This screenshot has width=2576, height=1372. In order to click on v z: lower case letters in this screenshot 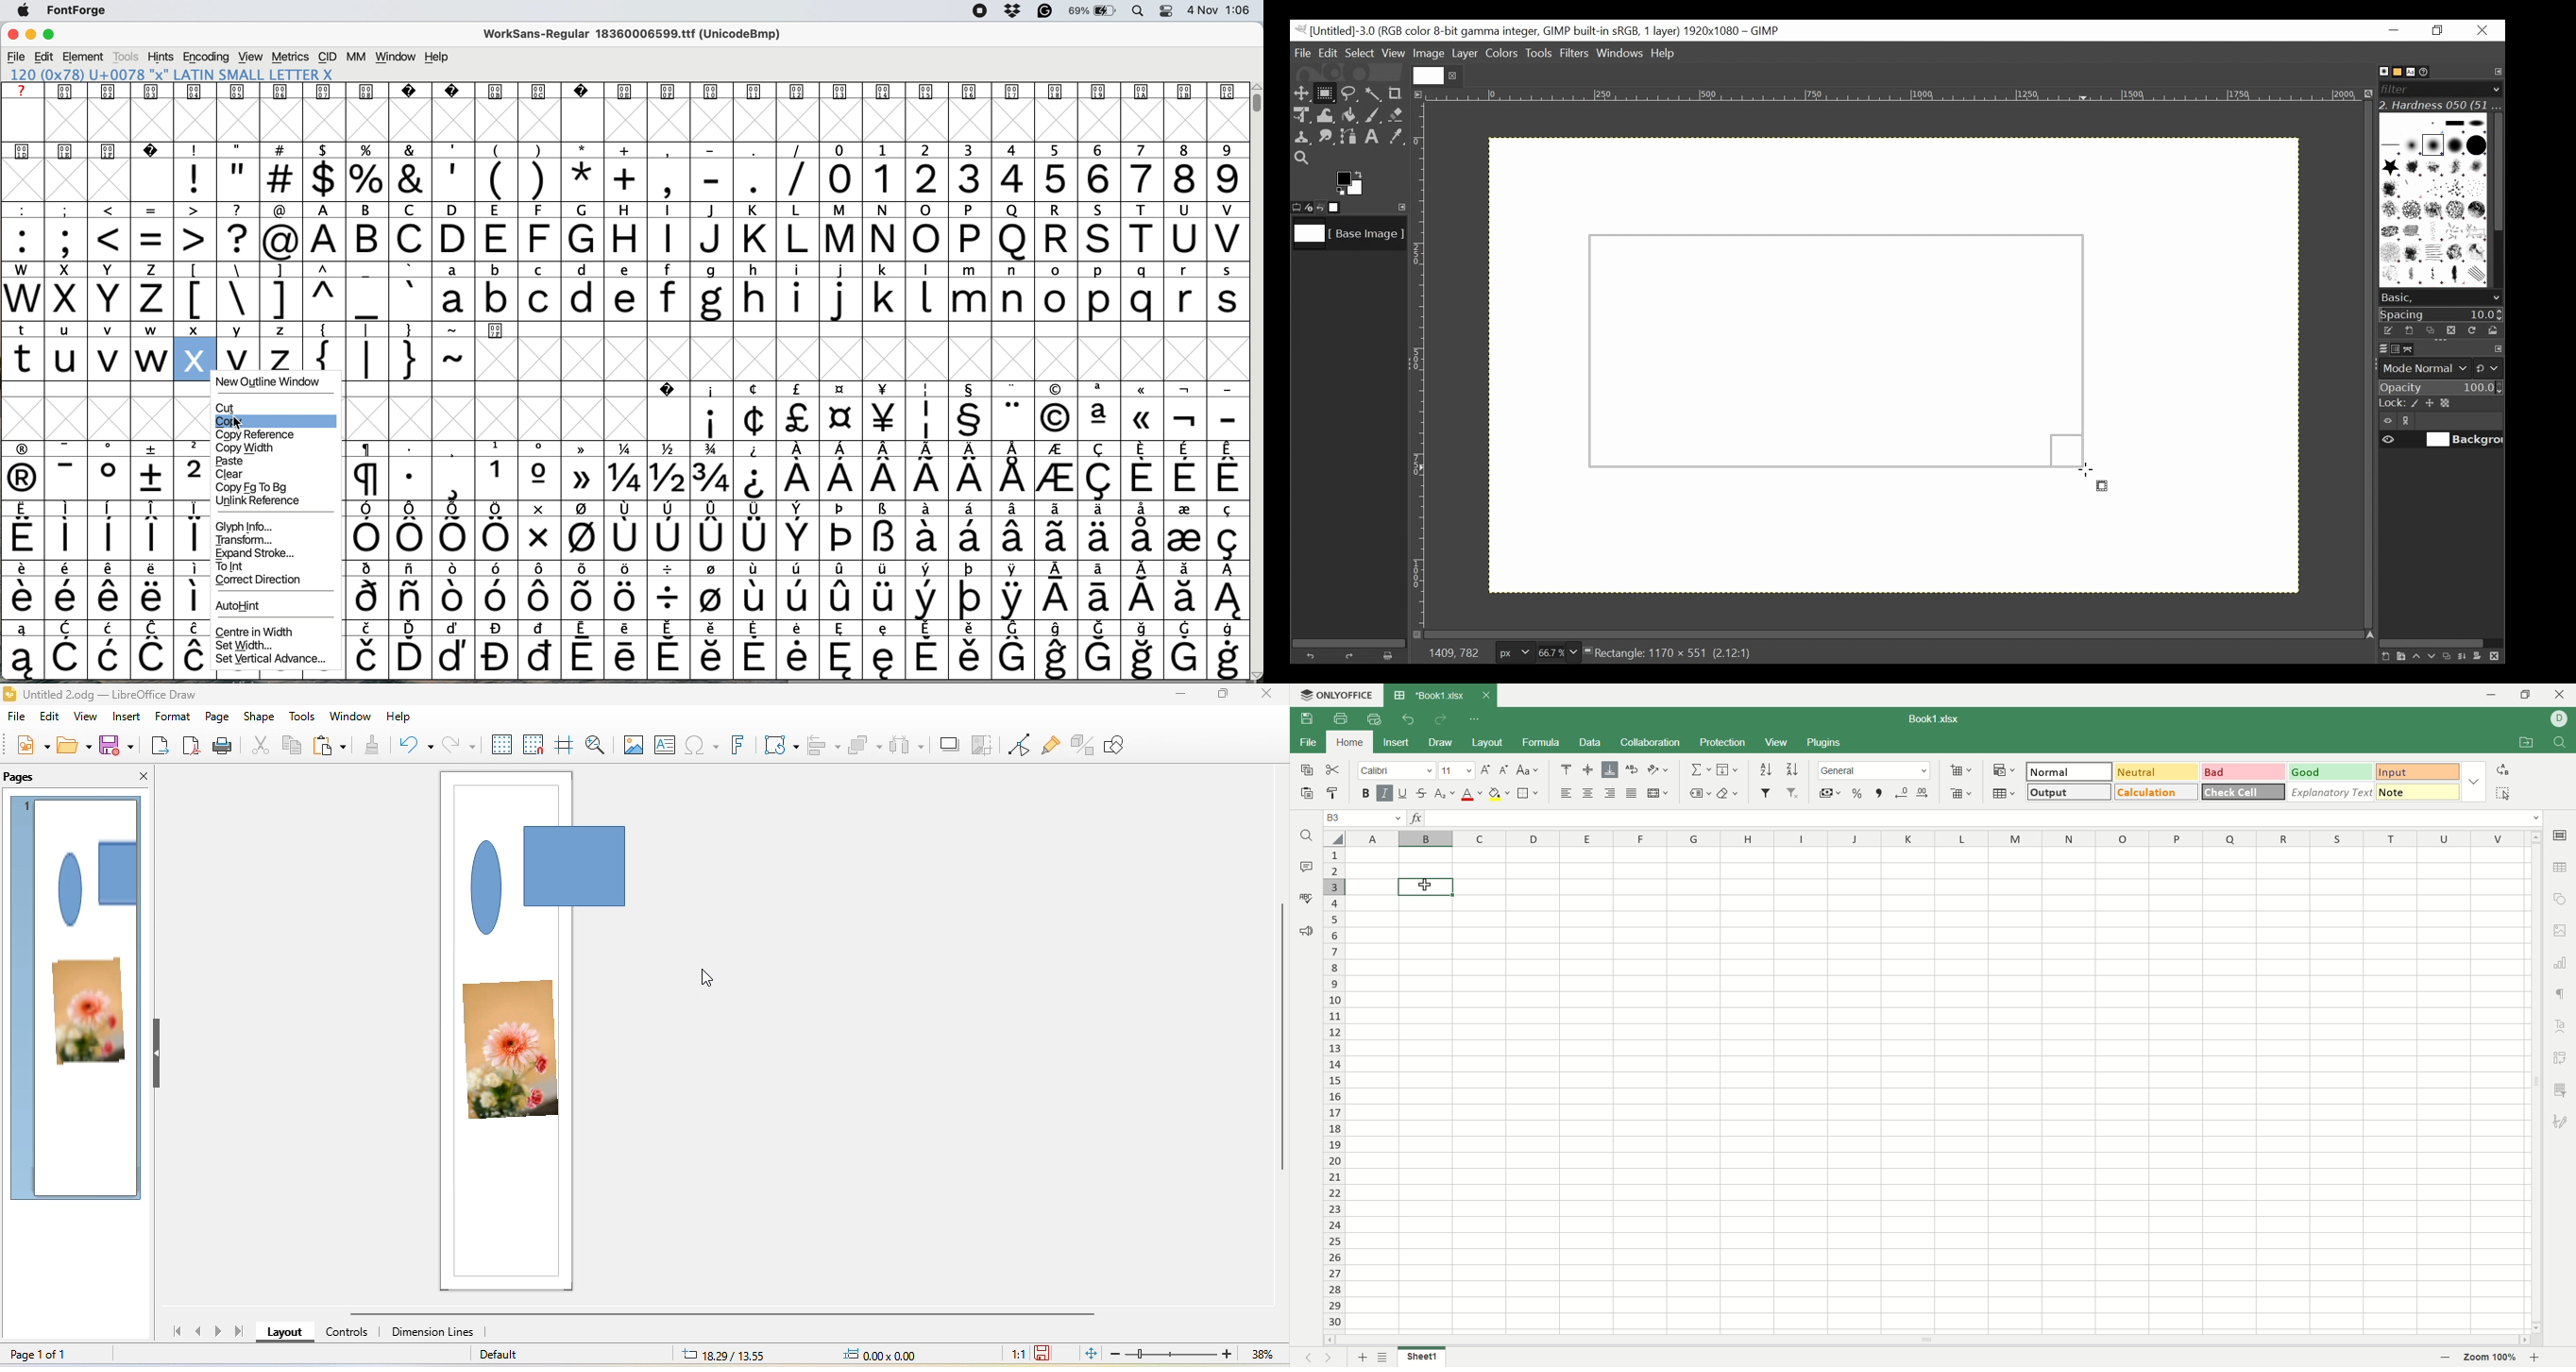, I will do `click(261, 359)`.